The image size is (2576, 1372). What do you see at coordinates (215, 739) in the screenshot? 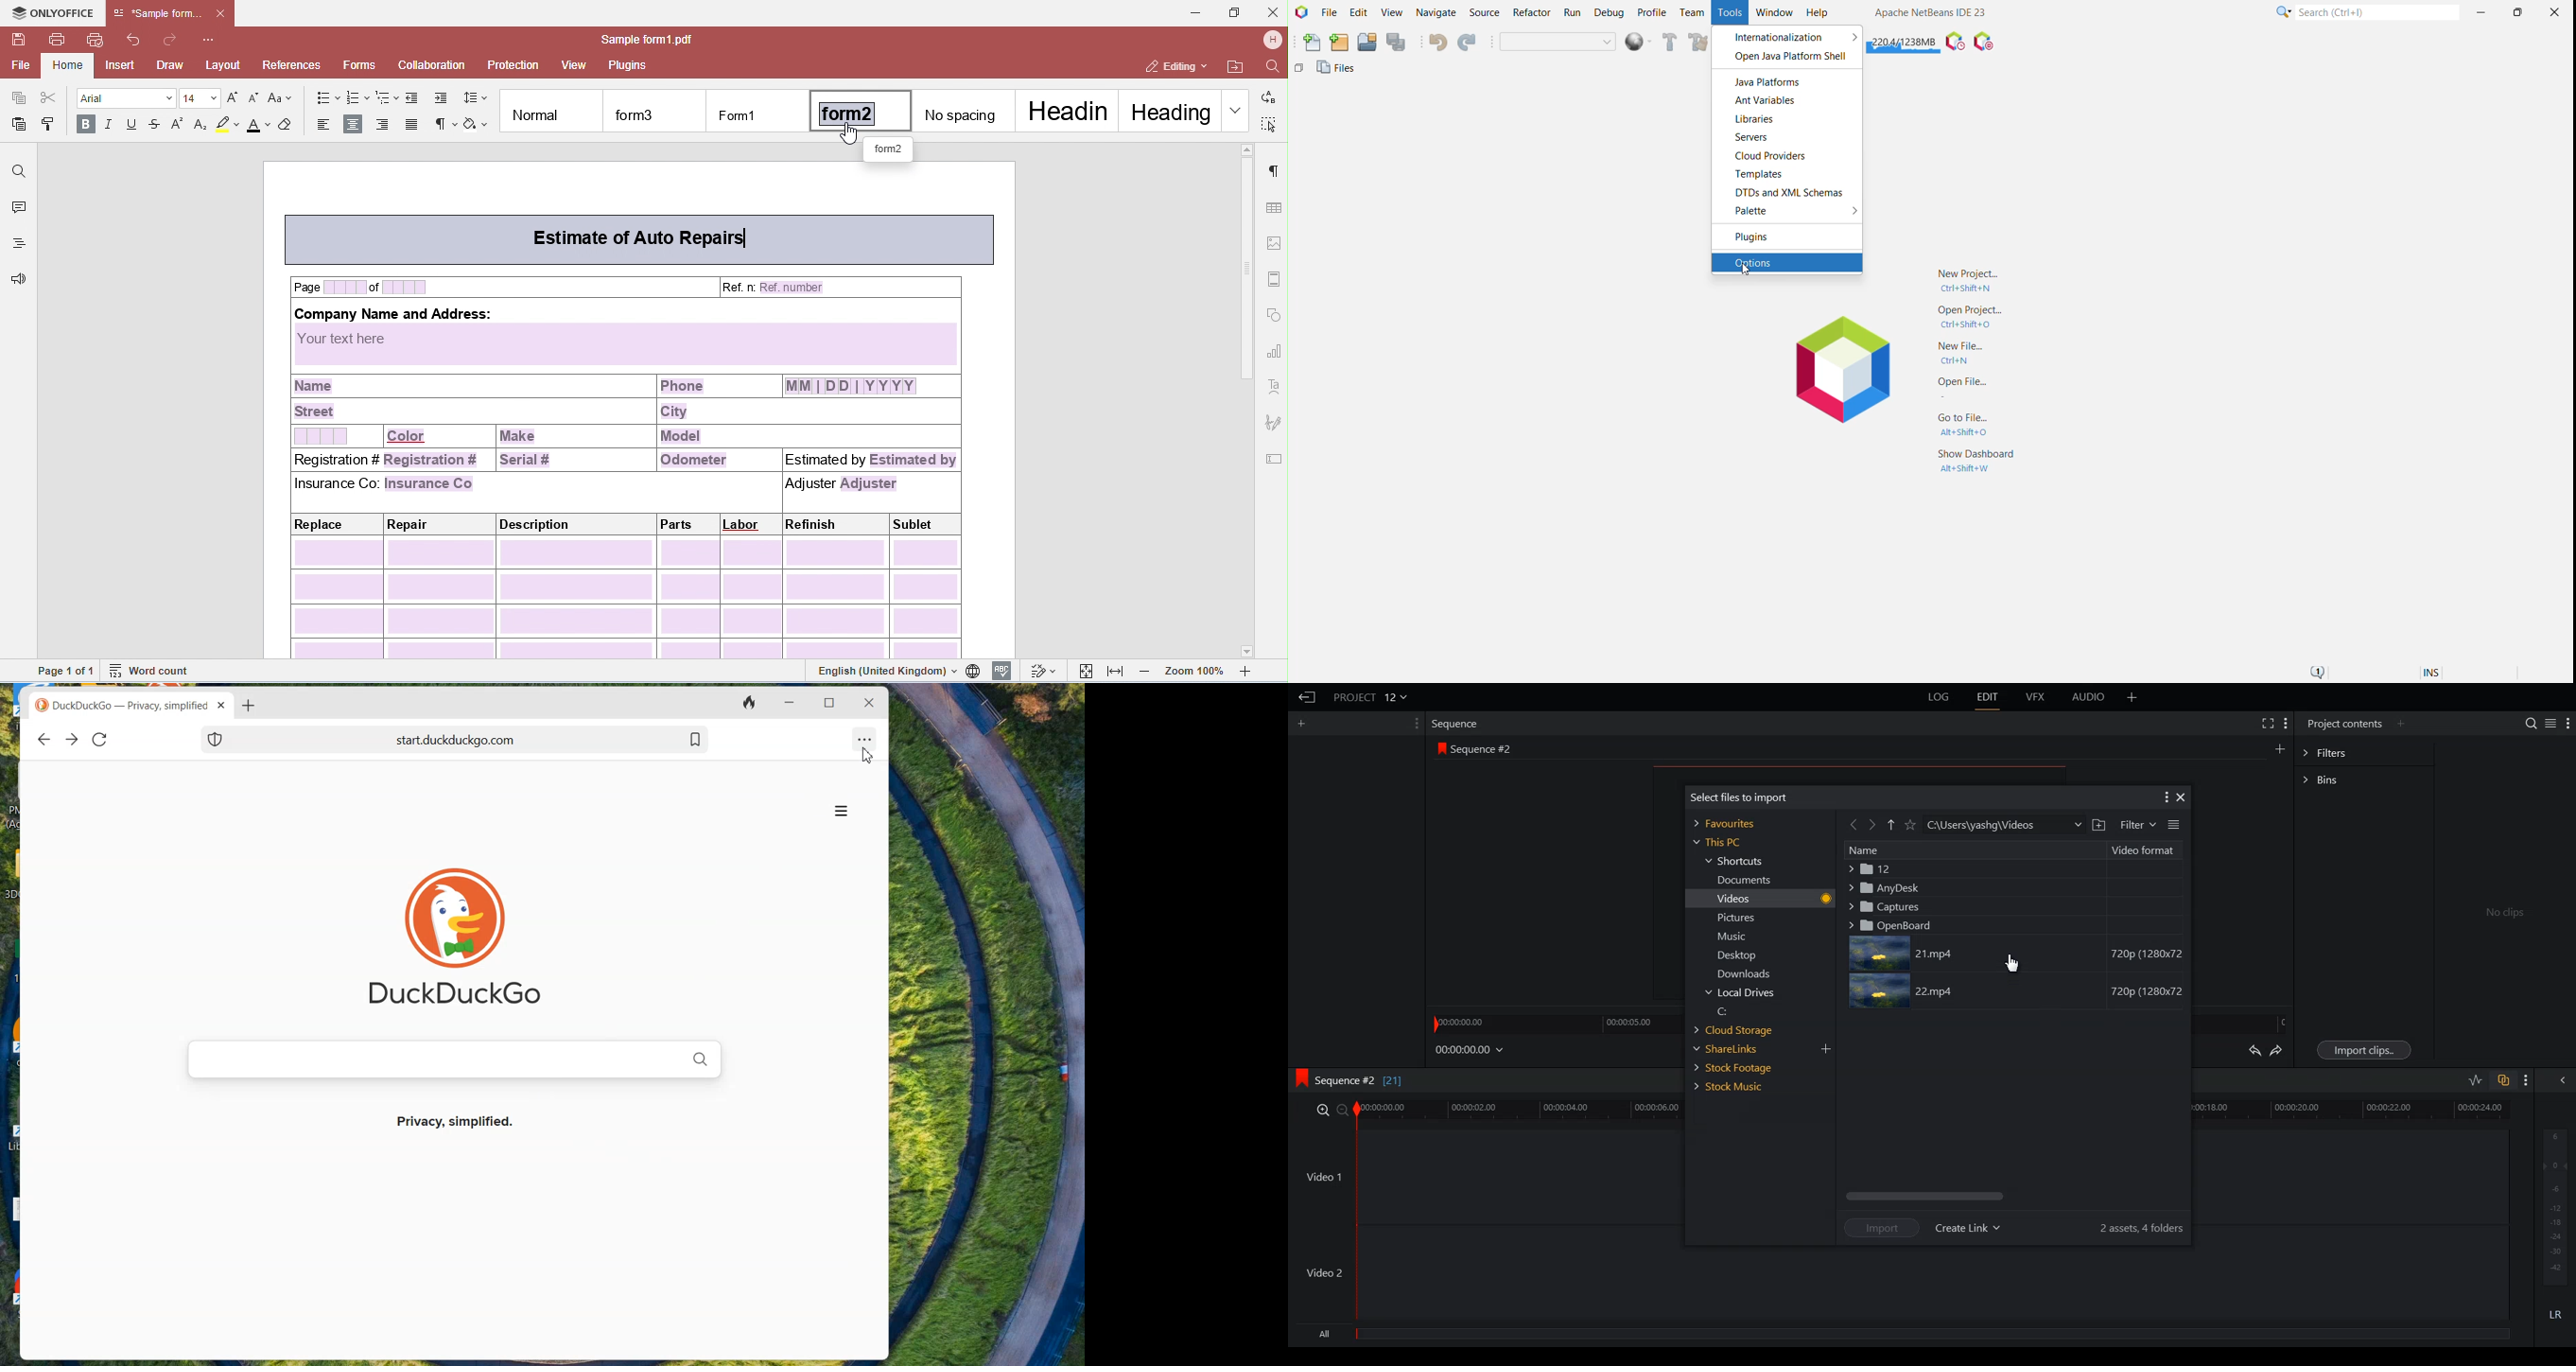
I see `Shield Icon ` at bounding box center [215, 739].